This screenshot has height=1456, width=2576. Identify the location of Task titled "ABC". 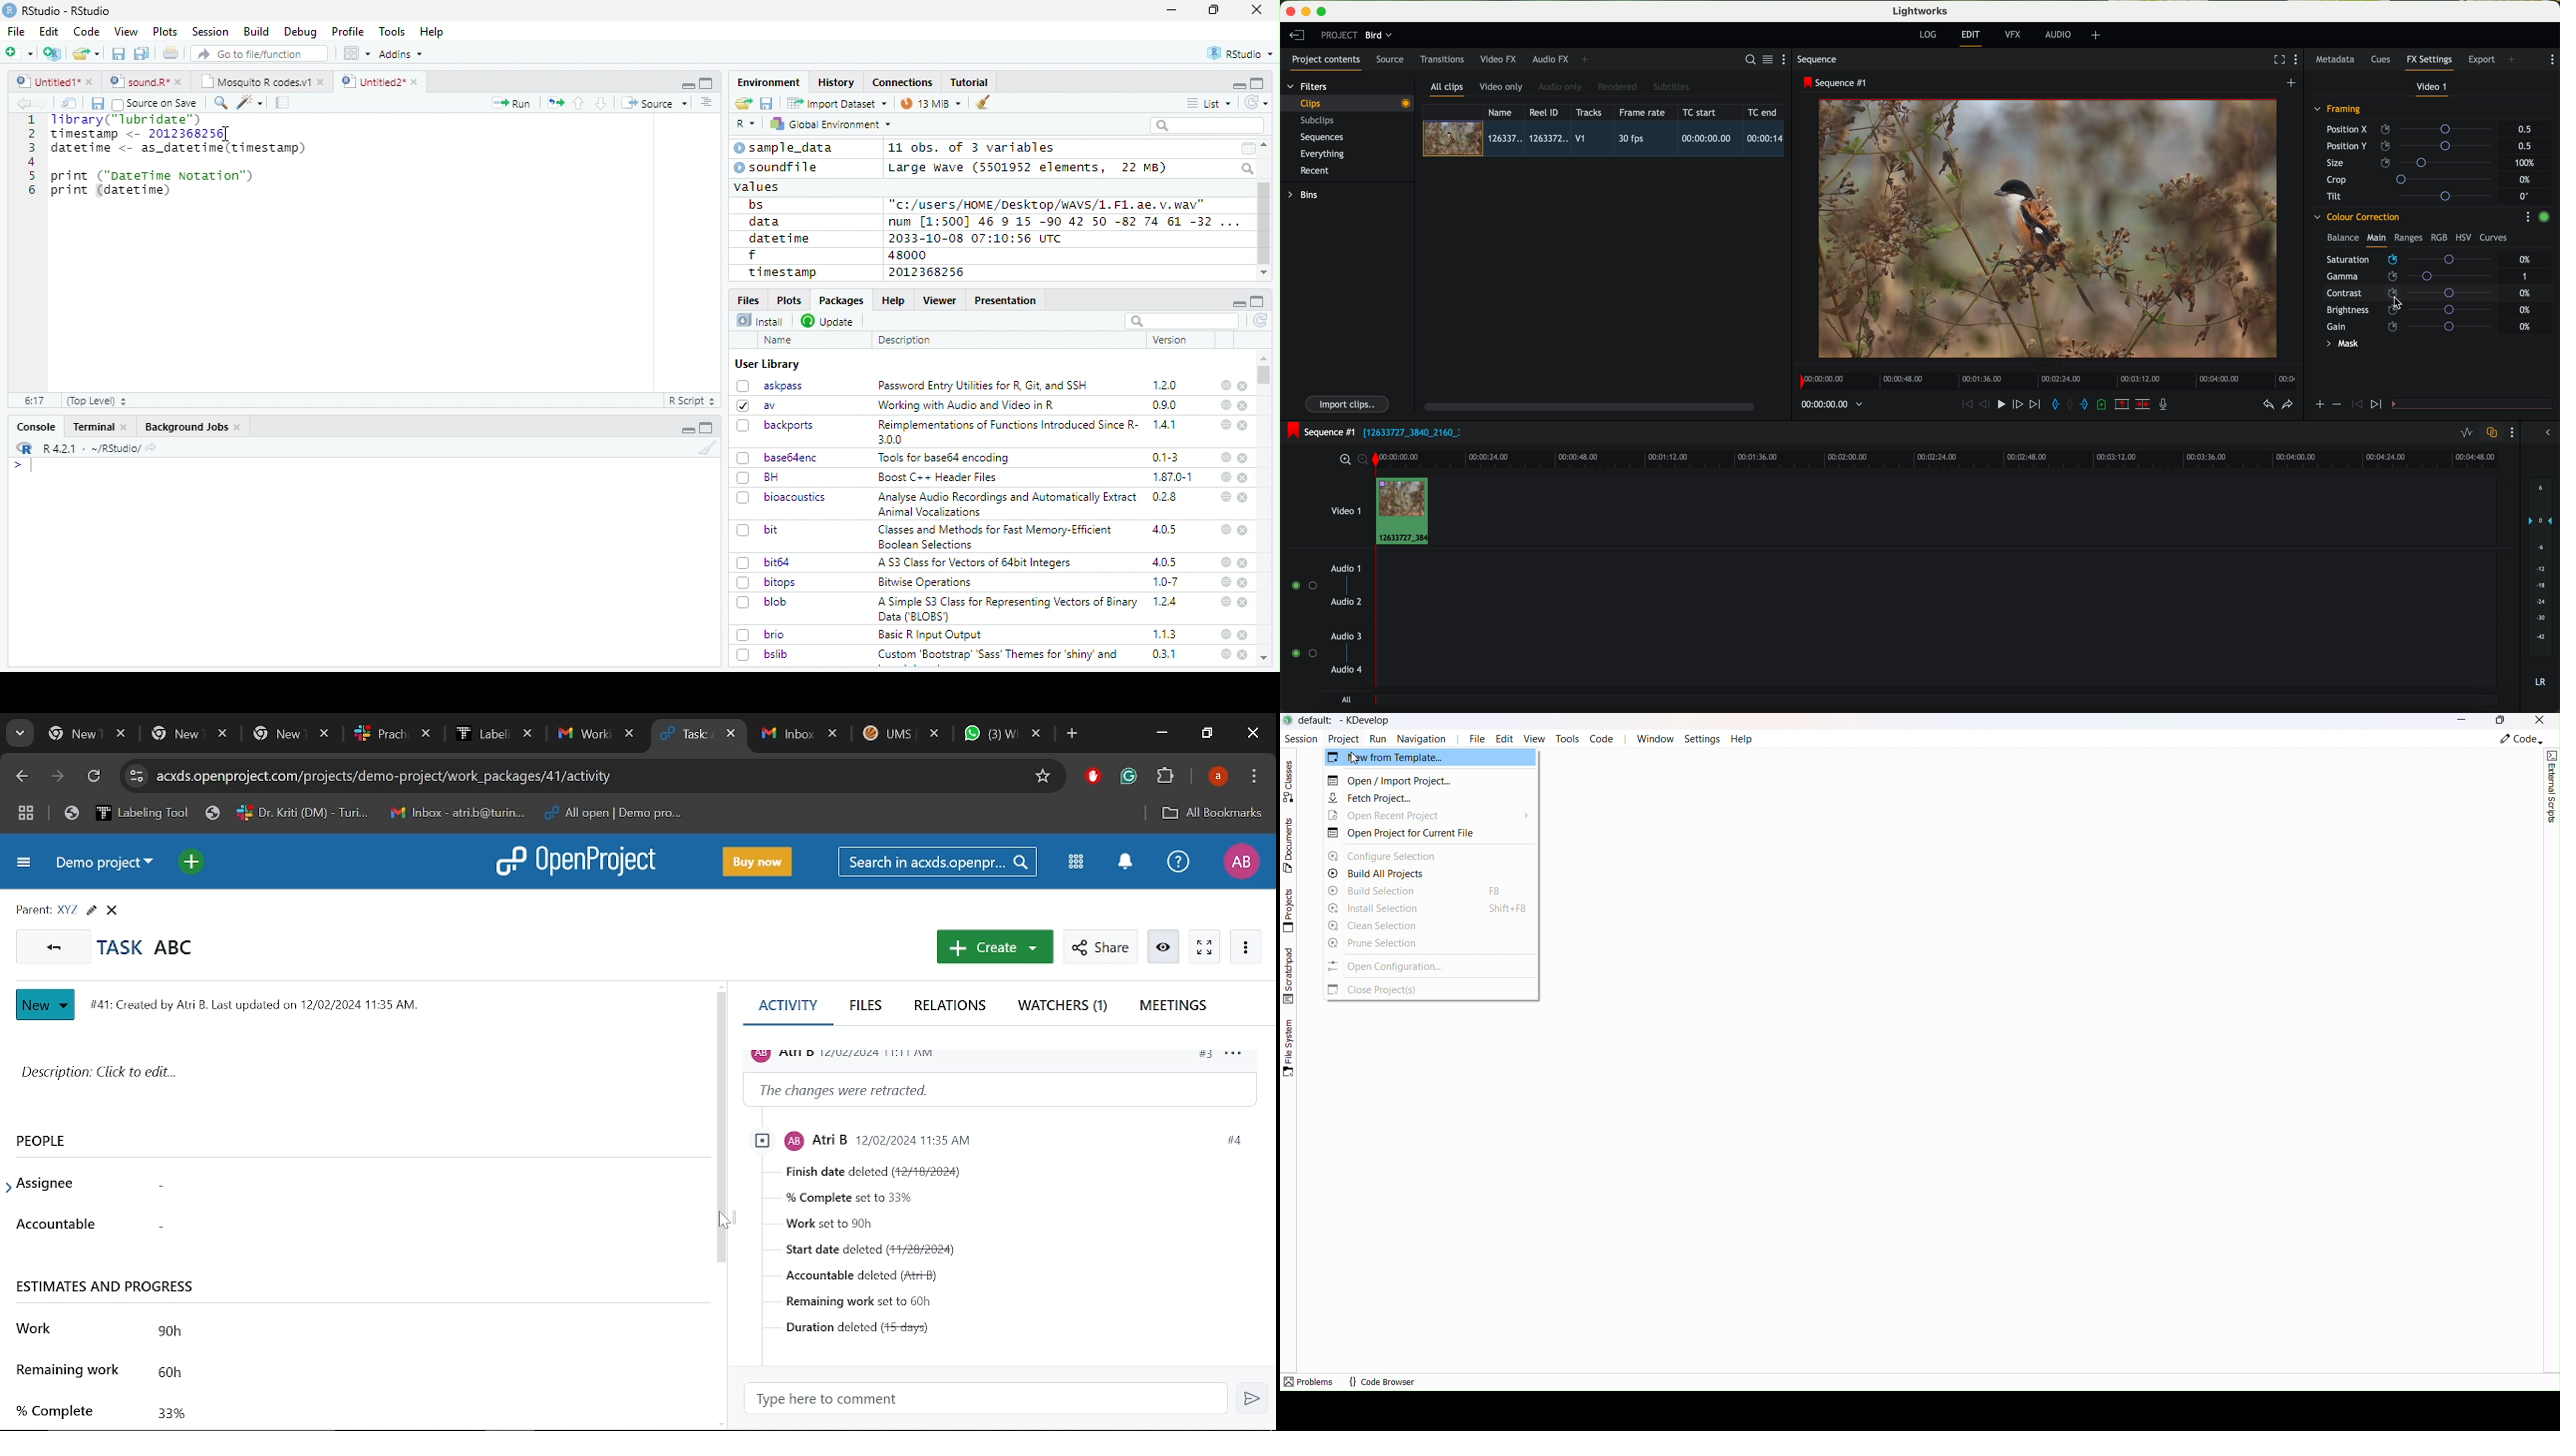
(146, 946).